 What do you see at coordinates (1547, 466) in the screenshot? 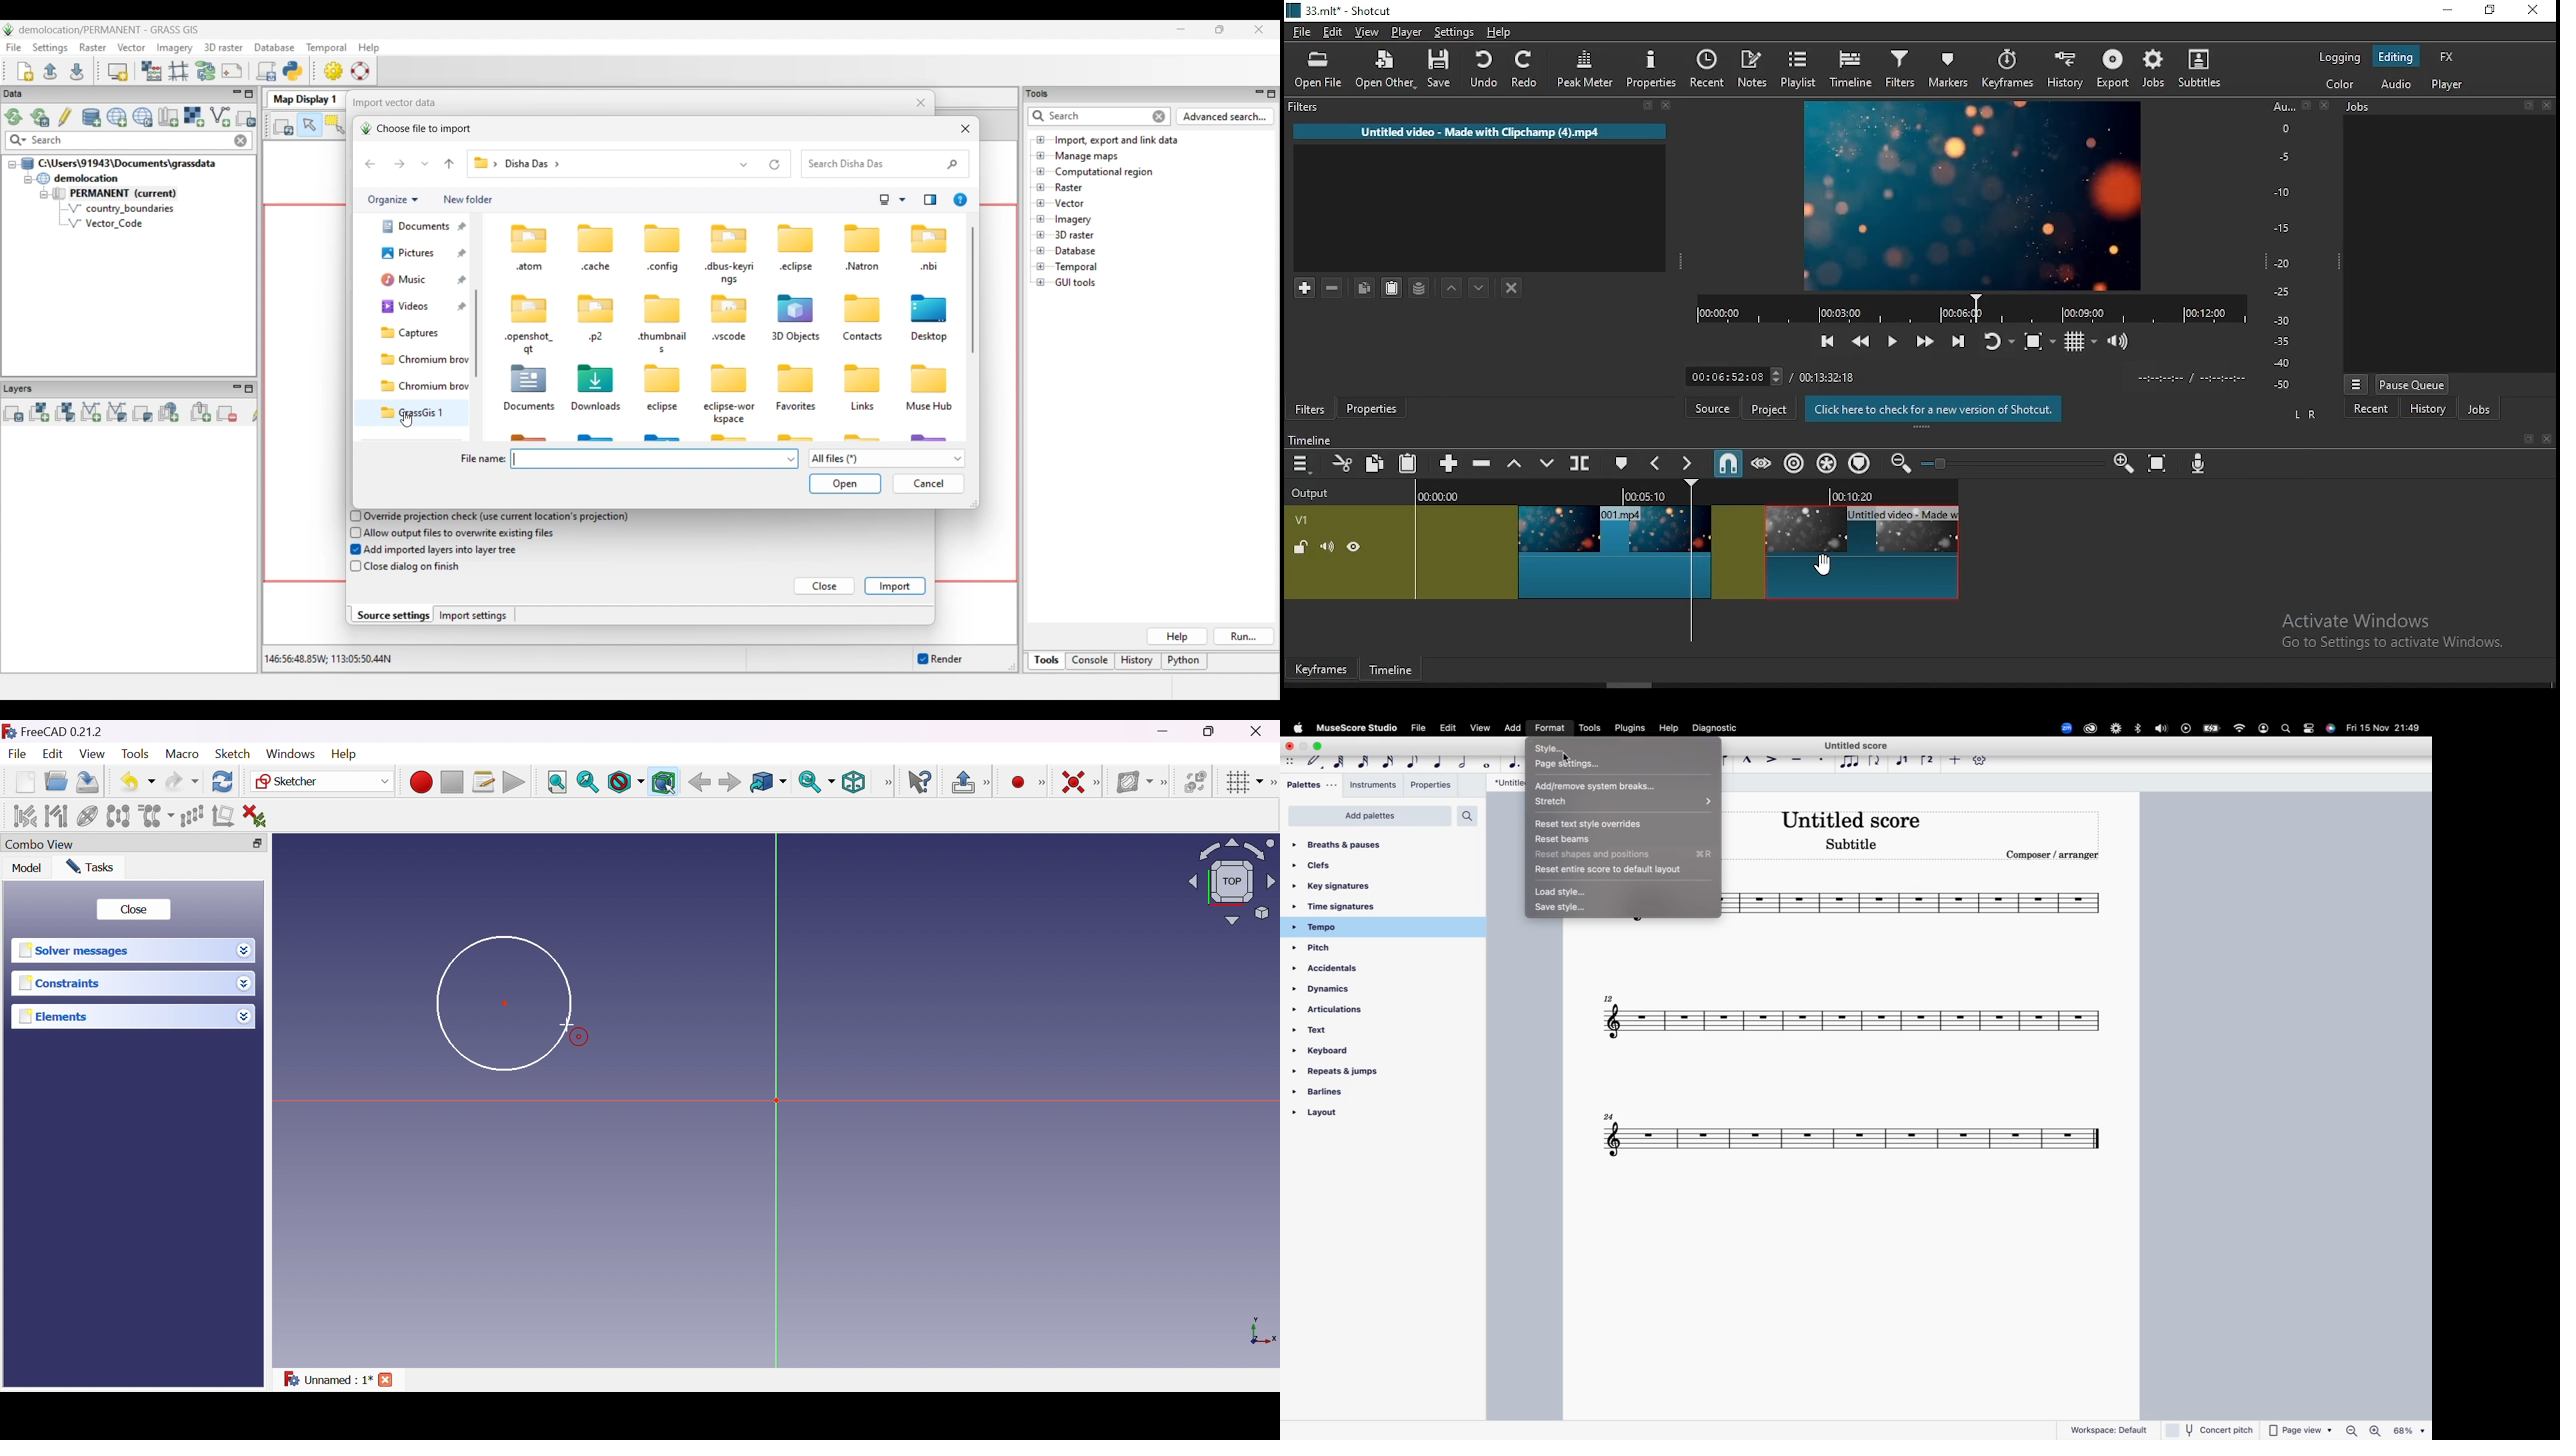
I see `overwrite` at bounding box center [1547, 466].